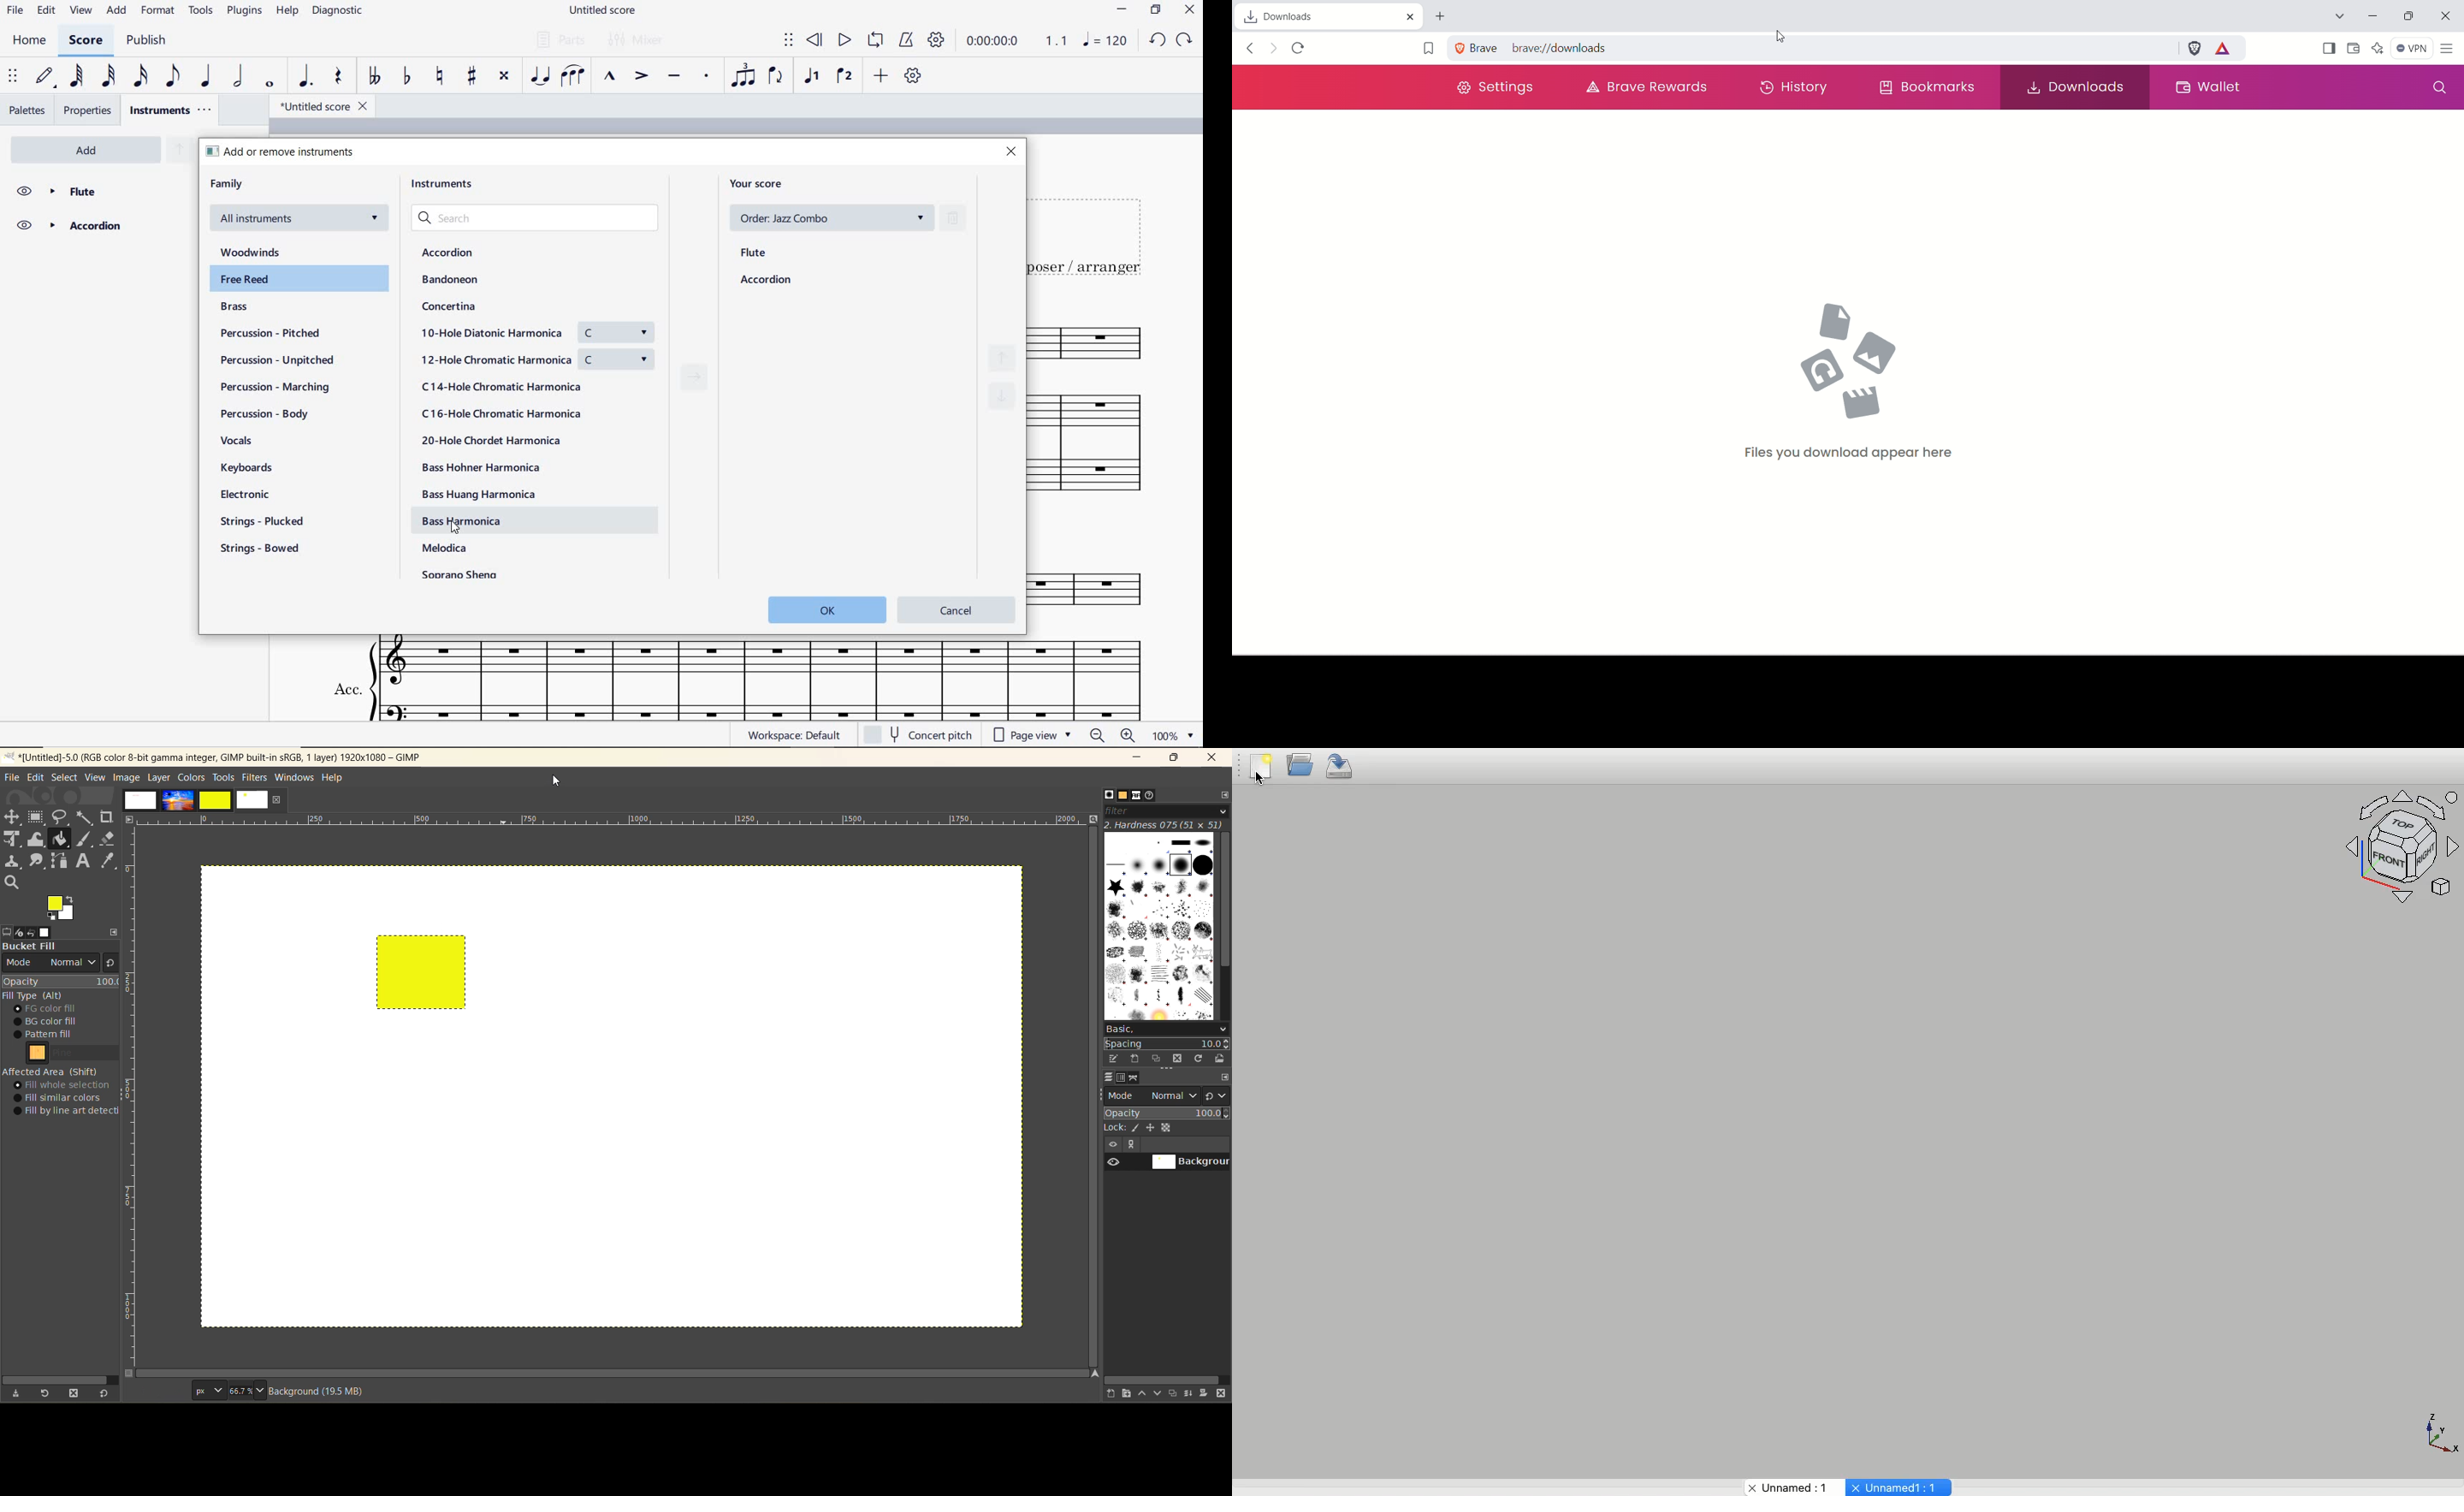 The height and width of the screenshot is (1512, 2464). Describe the element at coordinates (301, 221) in the screenshot. I see `All instruments` at that location.